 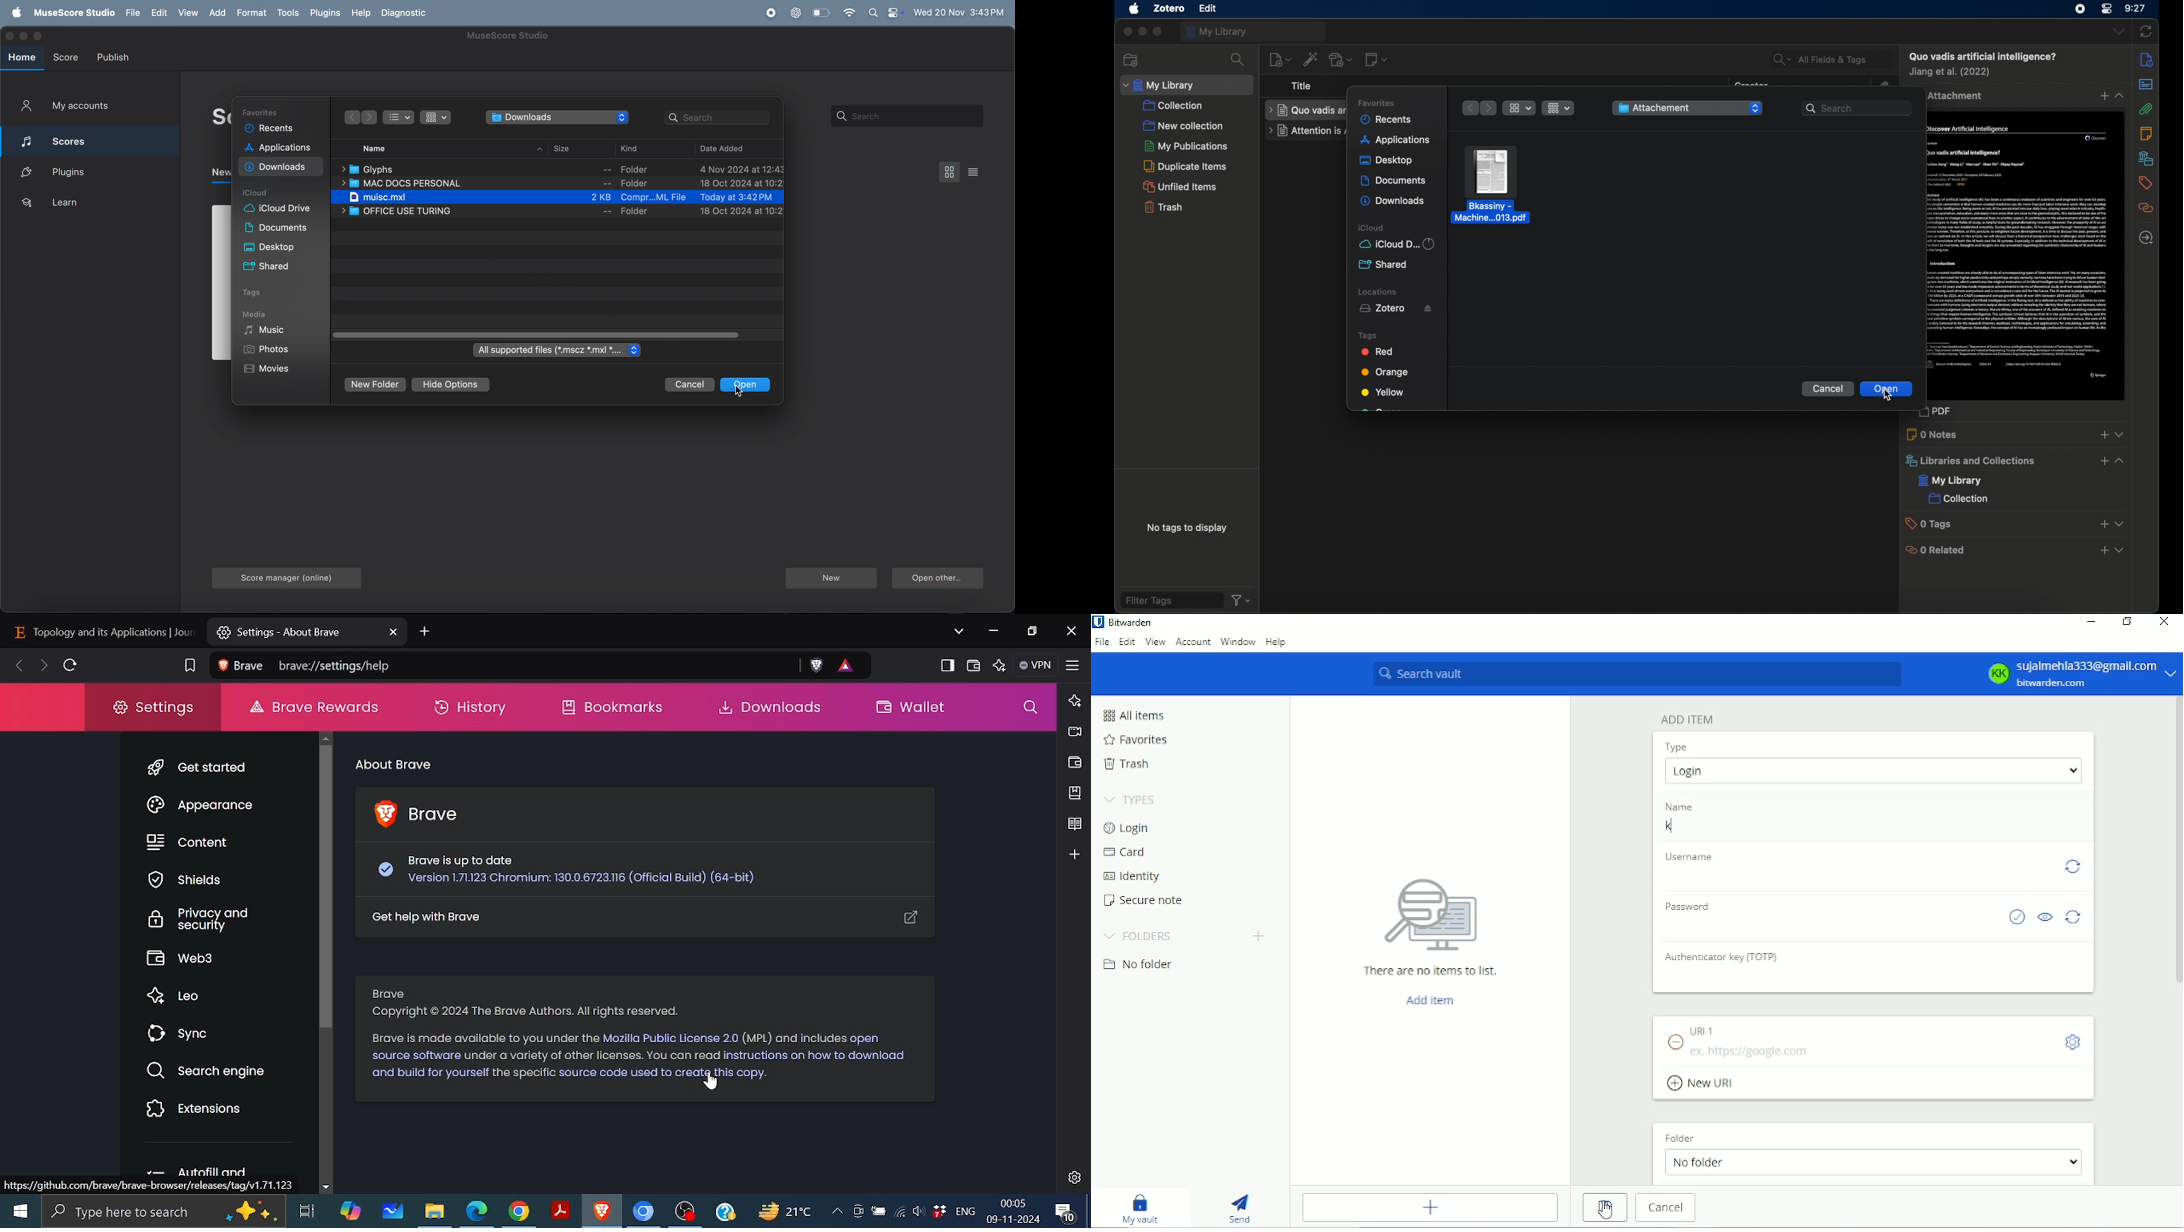 I want to click on Settings, so click(x=1076, y=1177).